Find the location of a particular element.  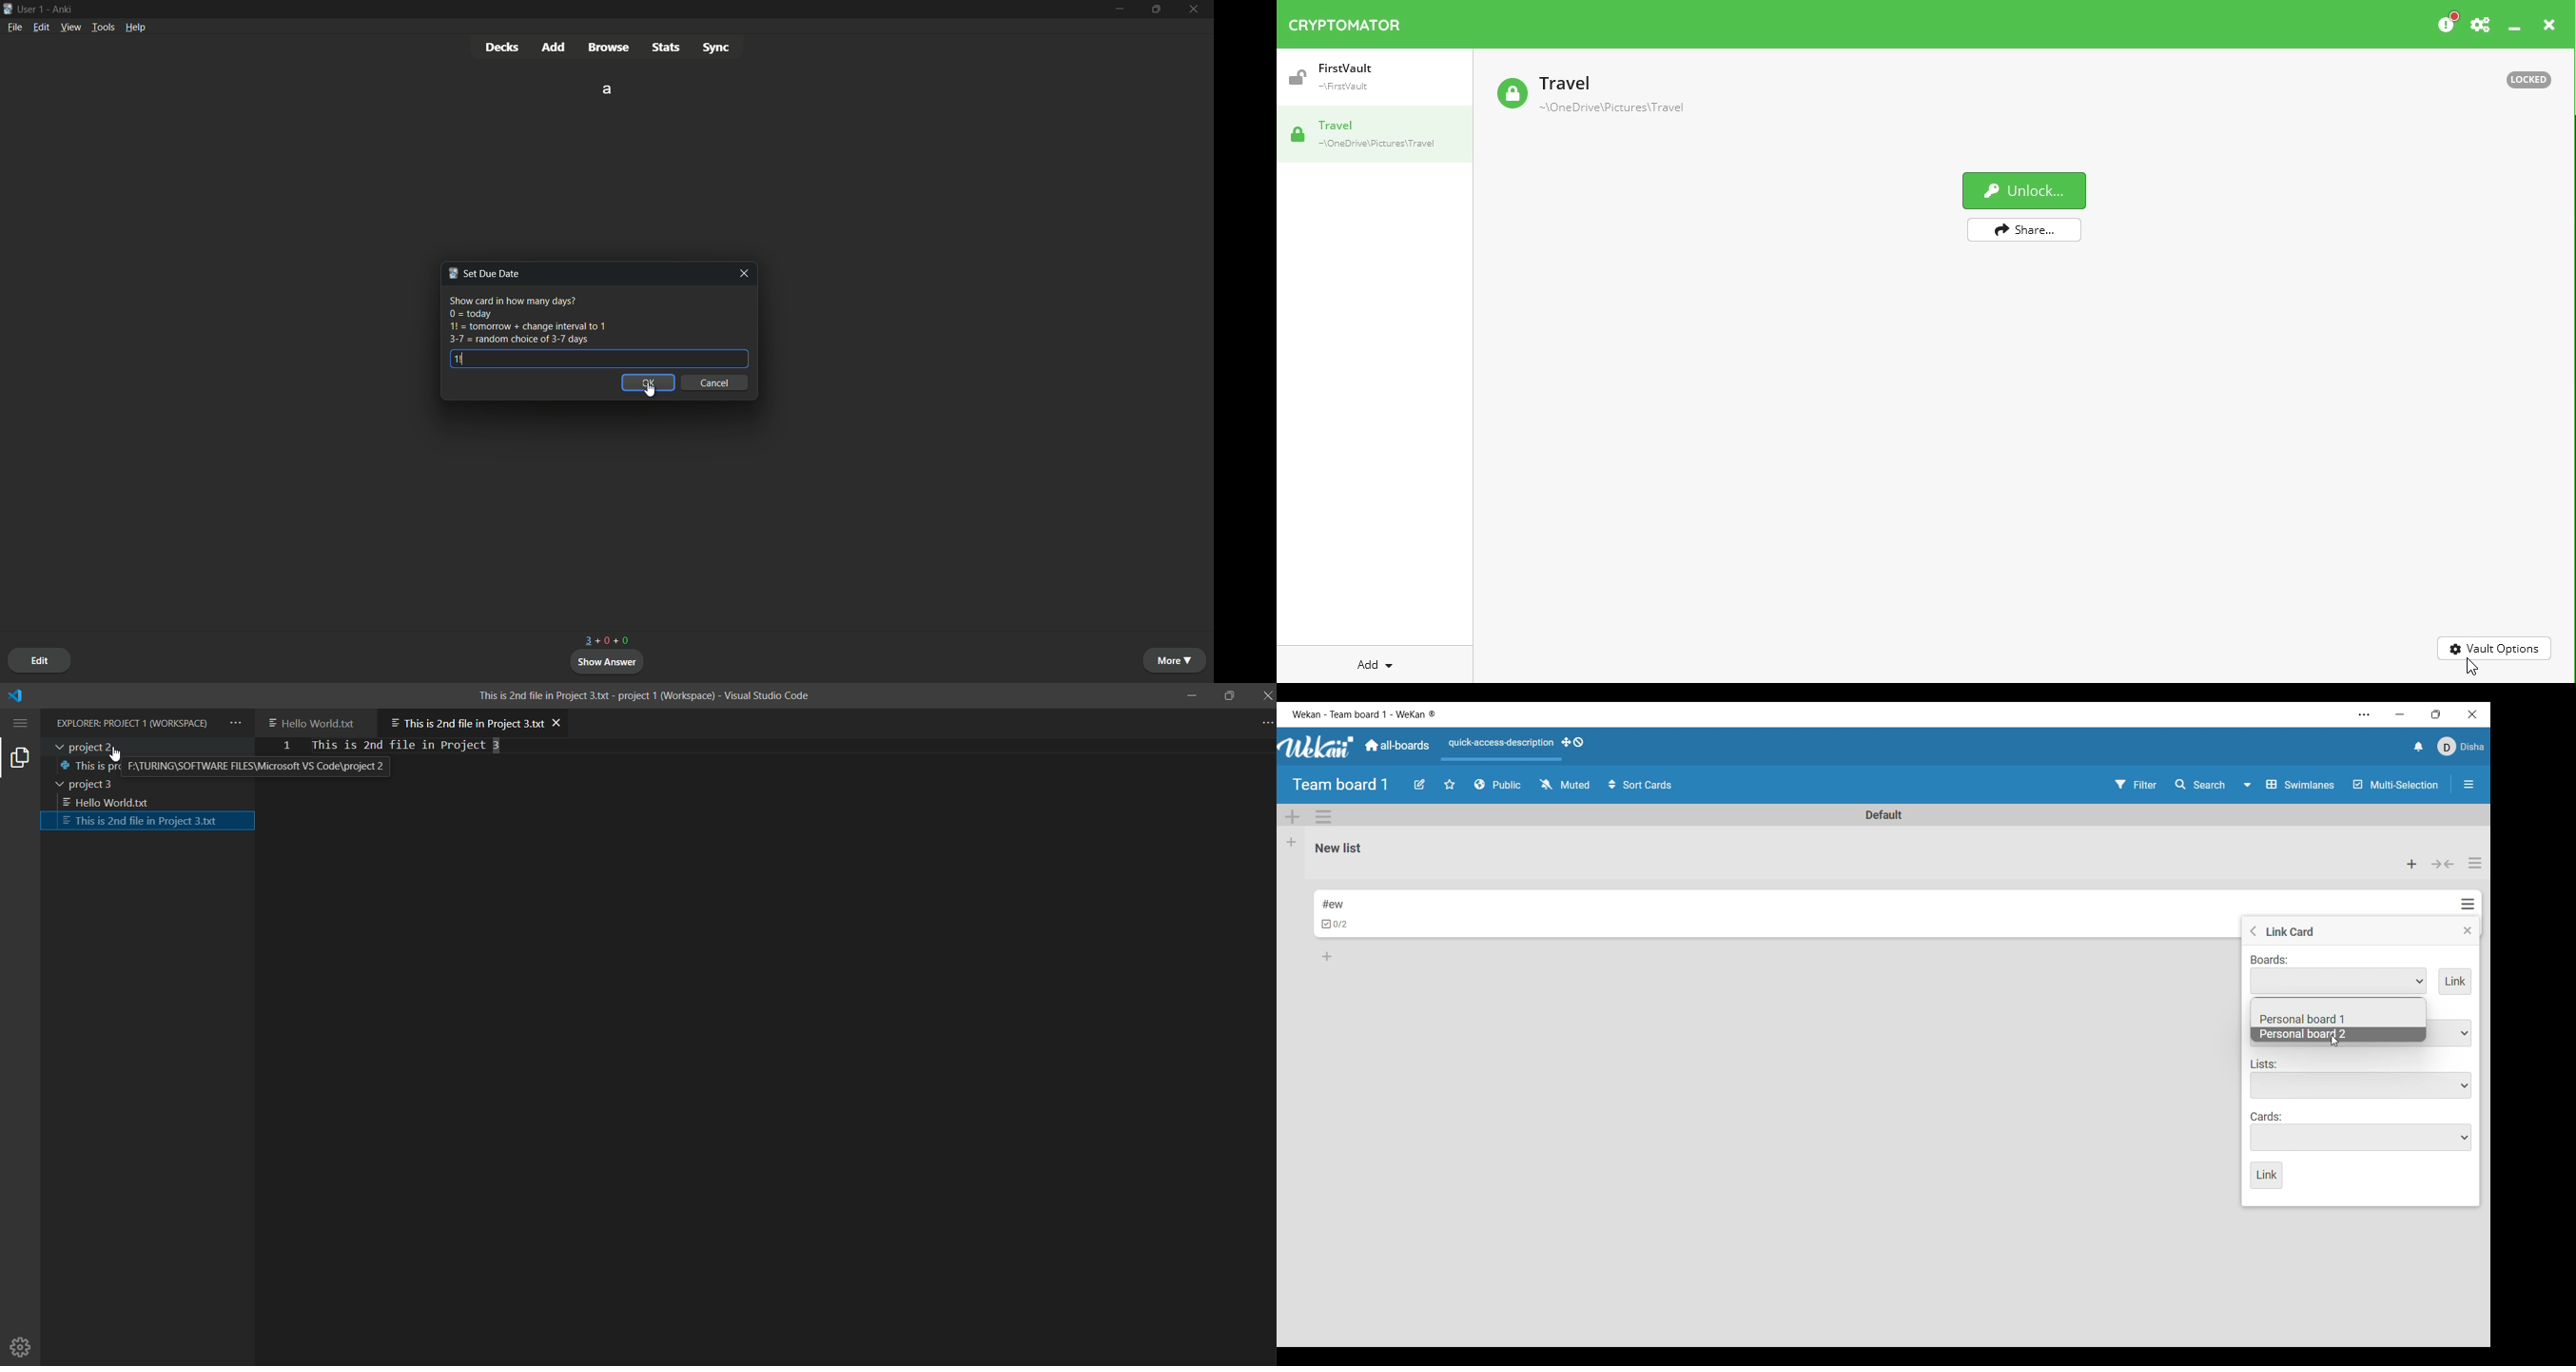

browse is located at coordinates (610, 47).